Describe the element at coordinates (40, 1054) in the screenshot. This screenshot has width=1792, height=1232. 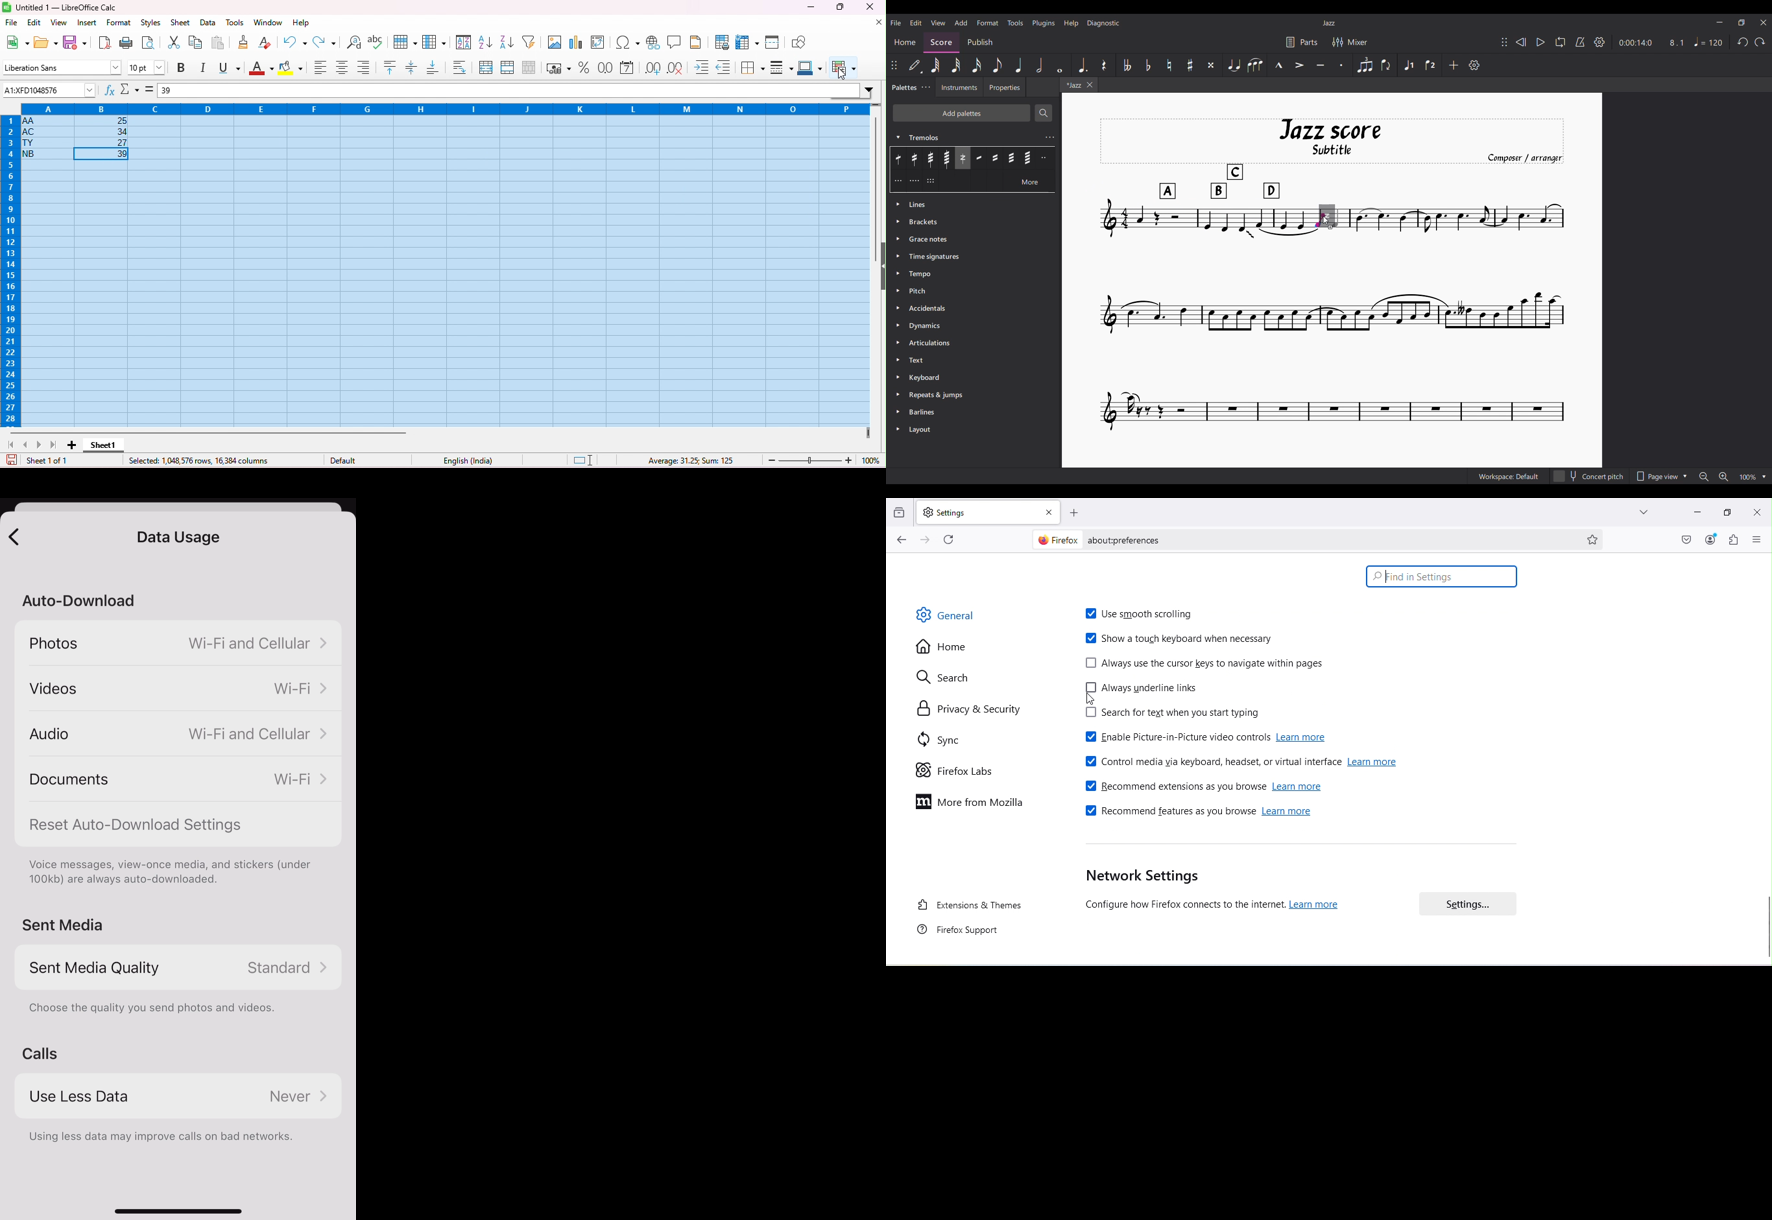
I see `Calls` at that location.